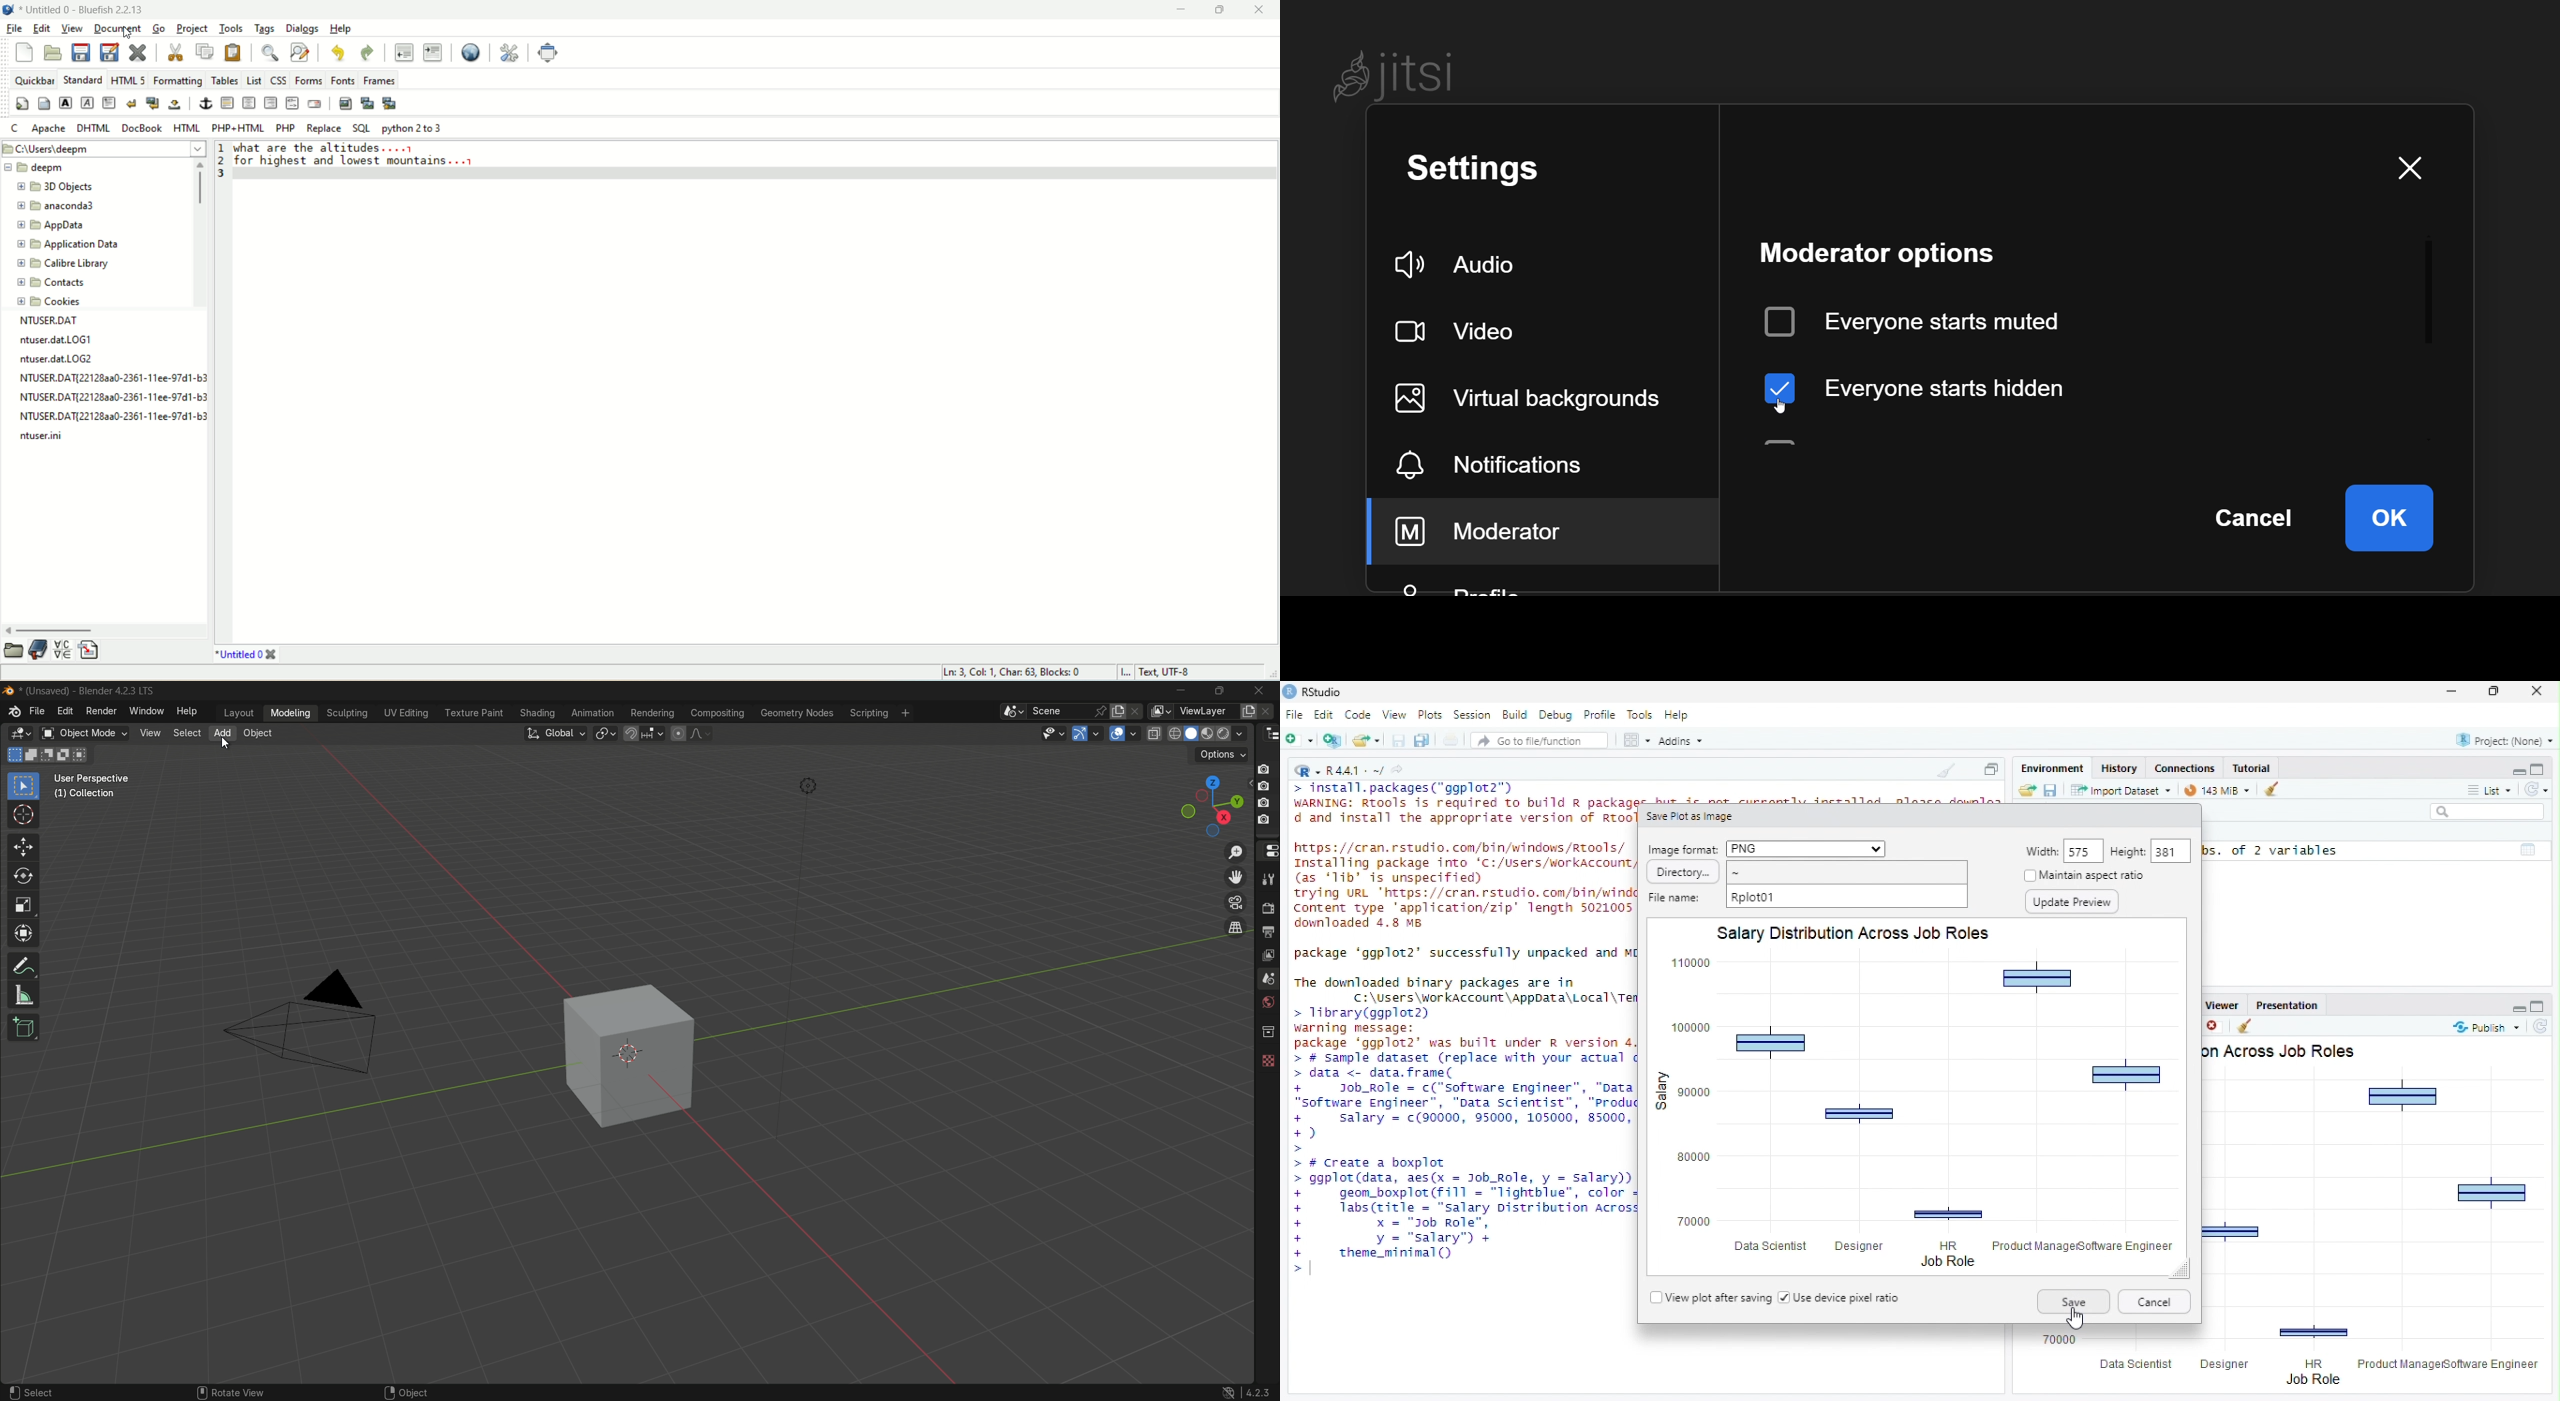 Image resolution: width=2576 pixels, height=1428 pixels. I want to click on solid display, so click(1191, 733).